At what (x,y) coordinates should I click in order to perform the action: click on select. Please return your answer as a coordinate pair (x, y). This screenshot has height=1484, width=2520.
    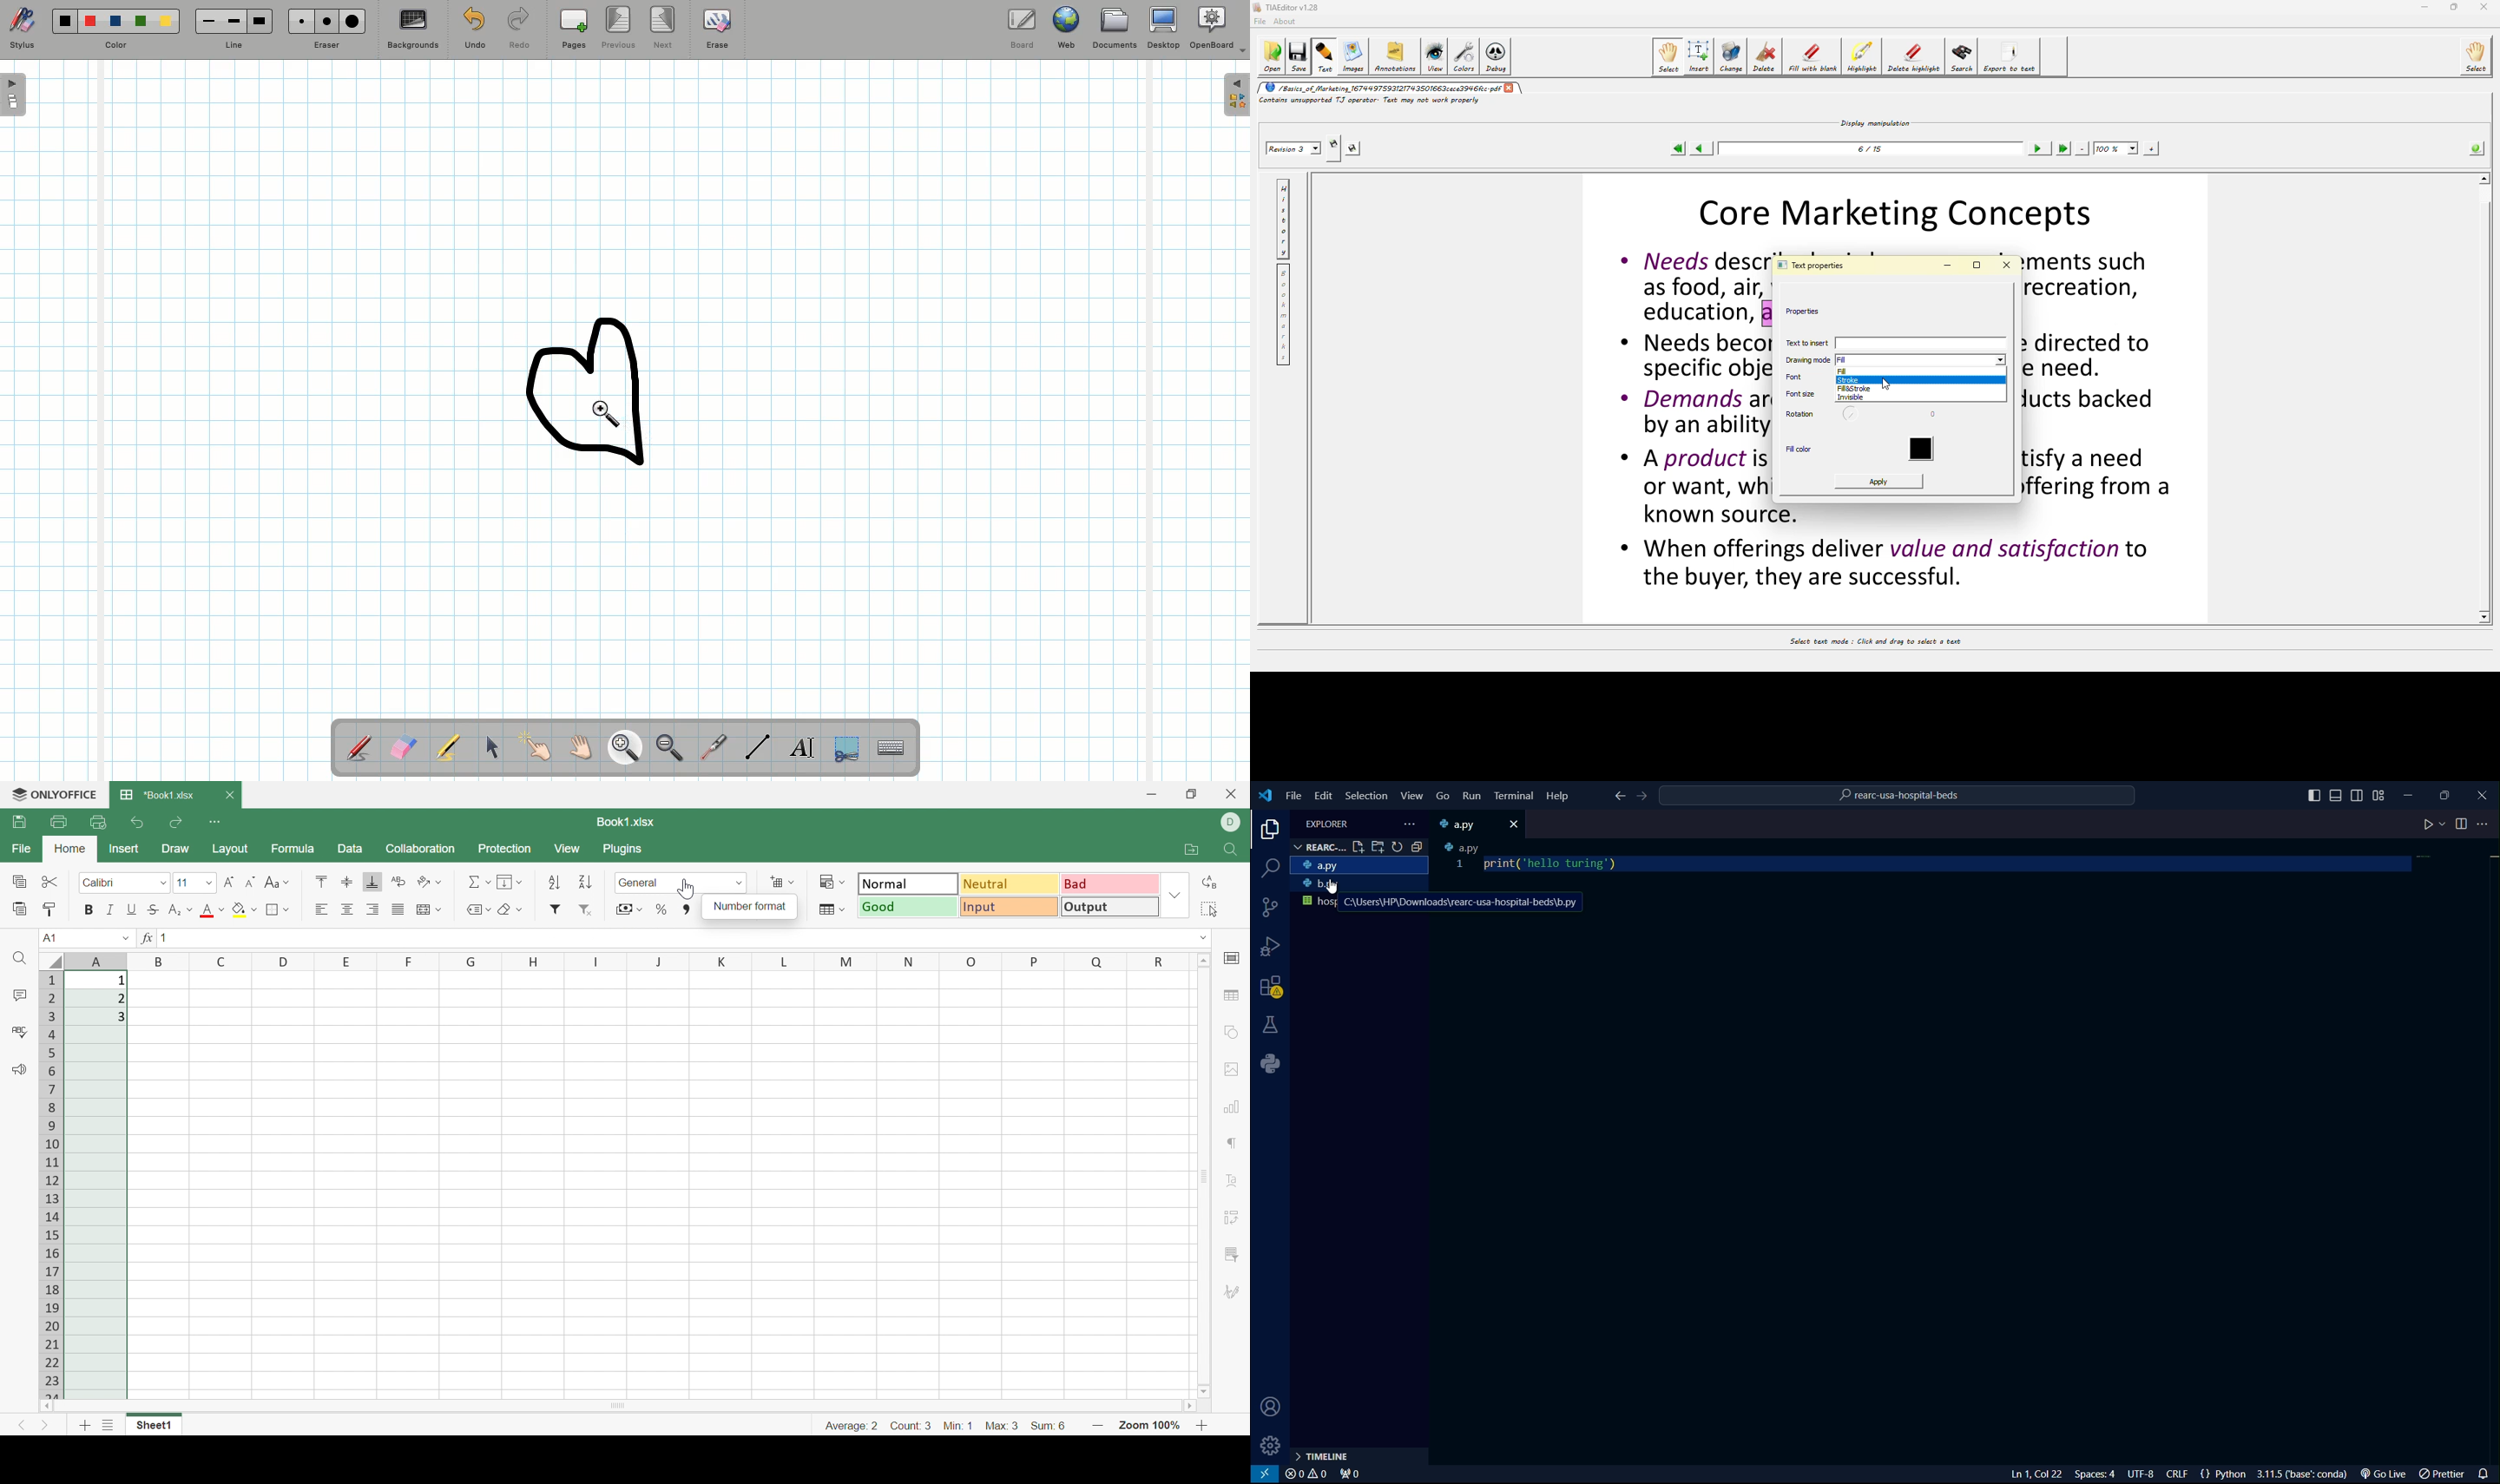
    Looking at the image, I should click on (1669, 57).